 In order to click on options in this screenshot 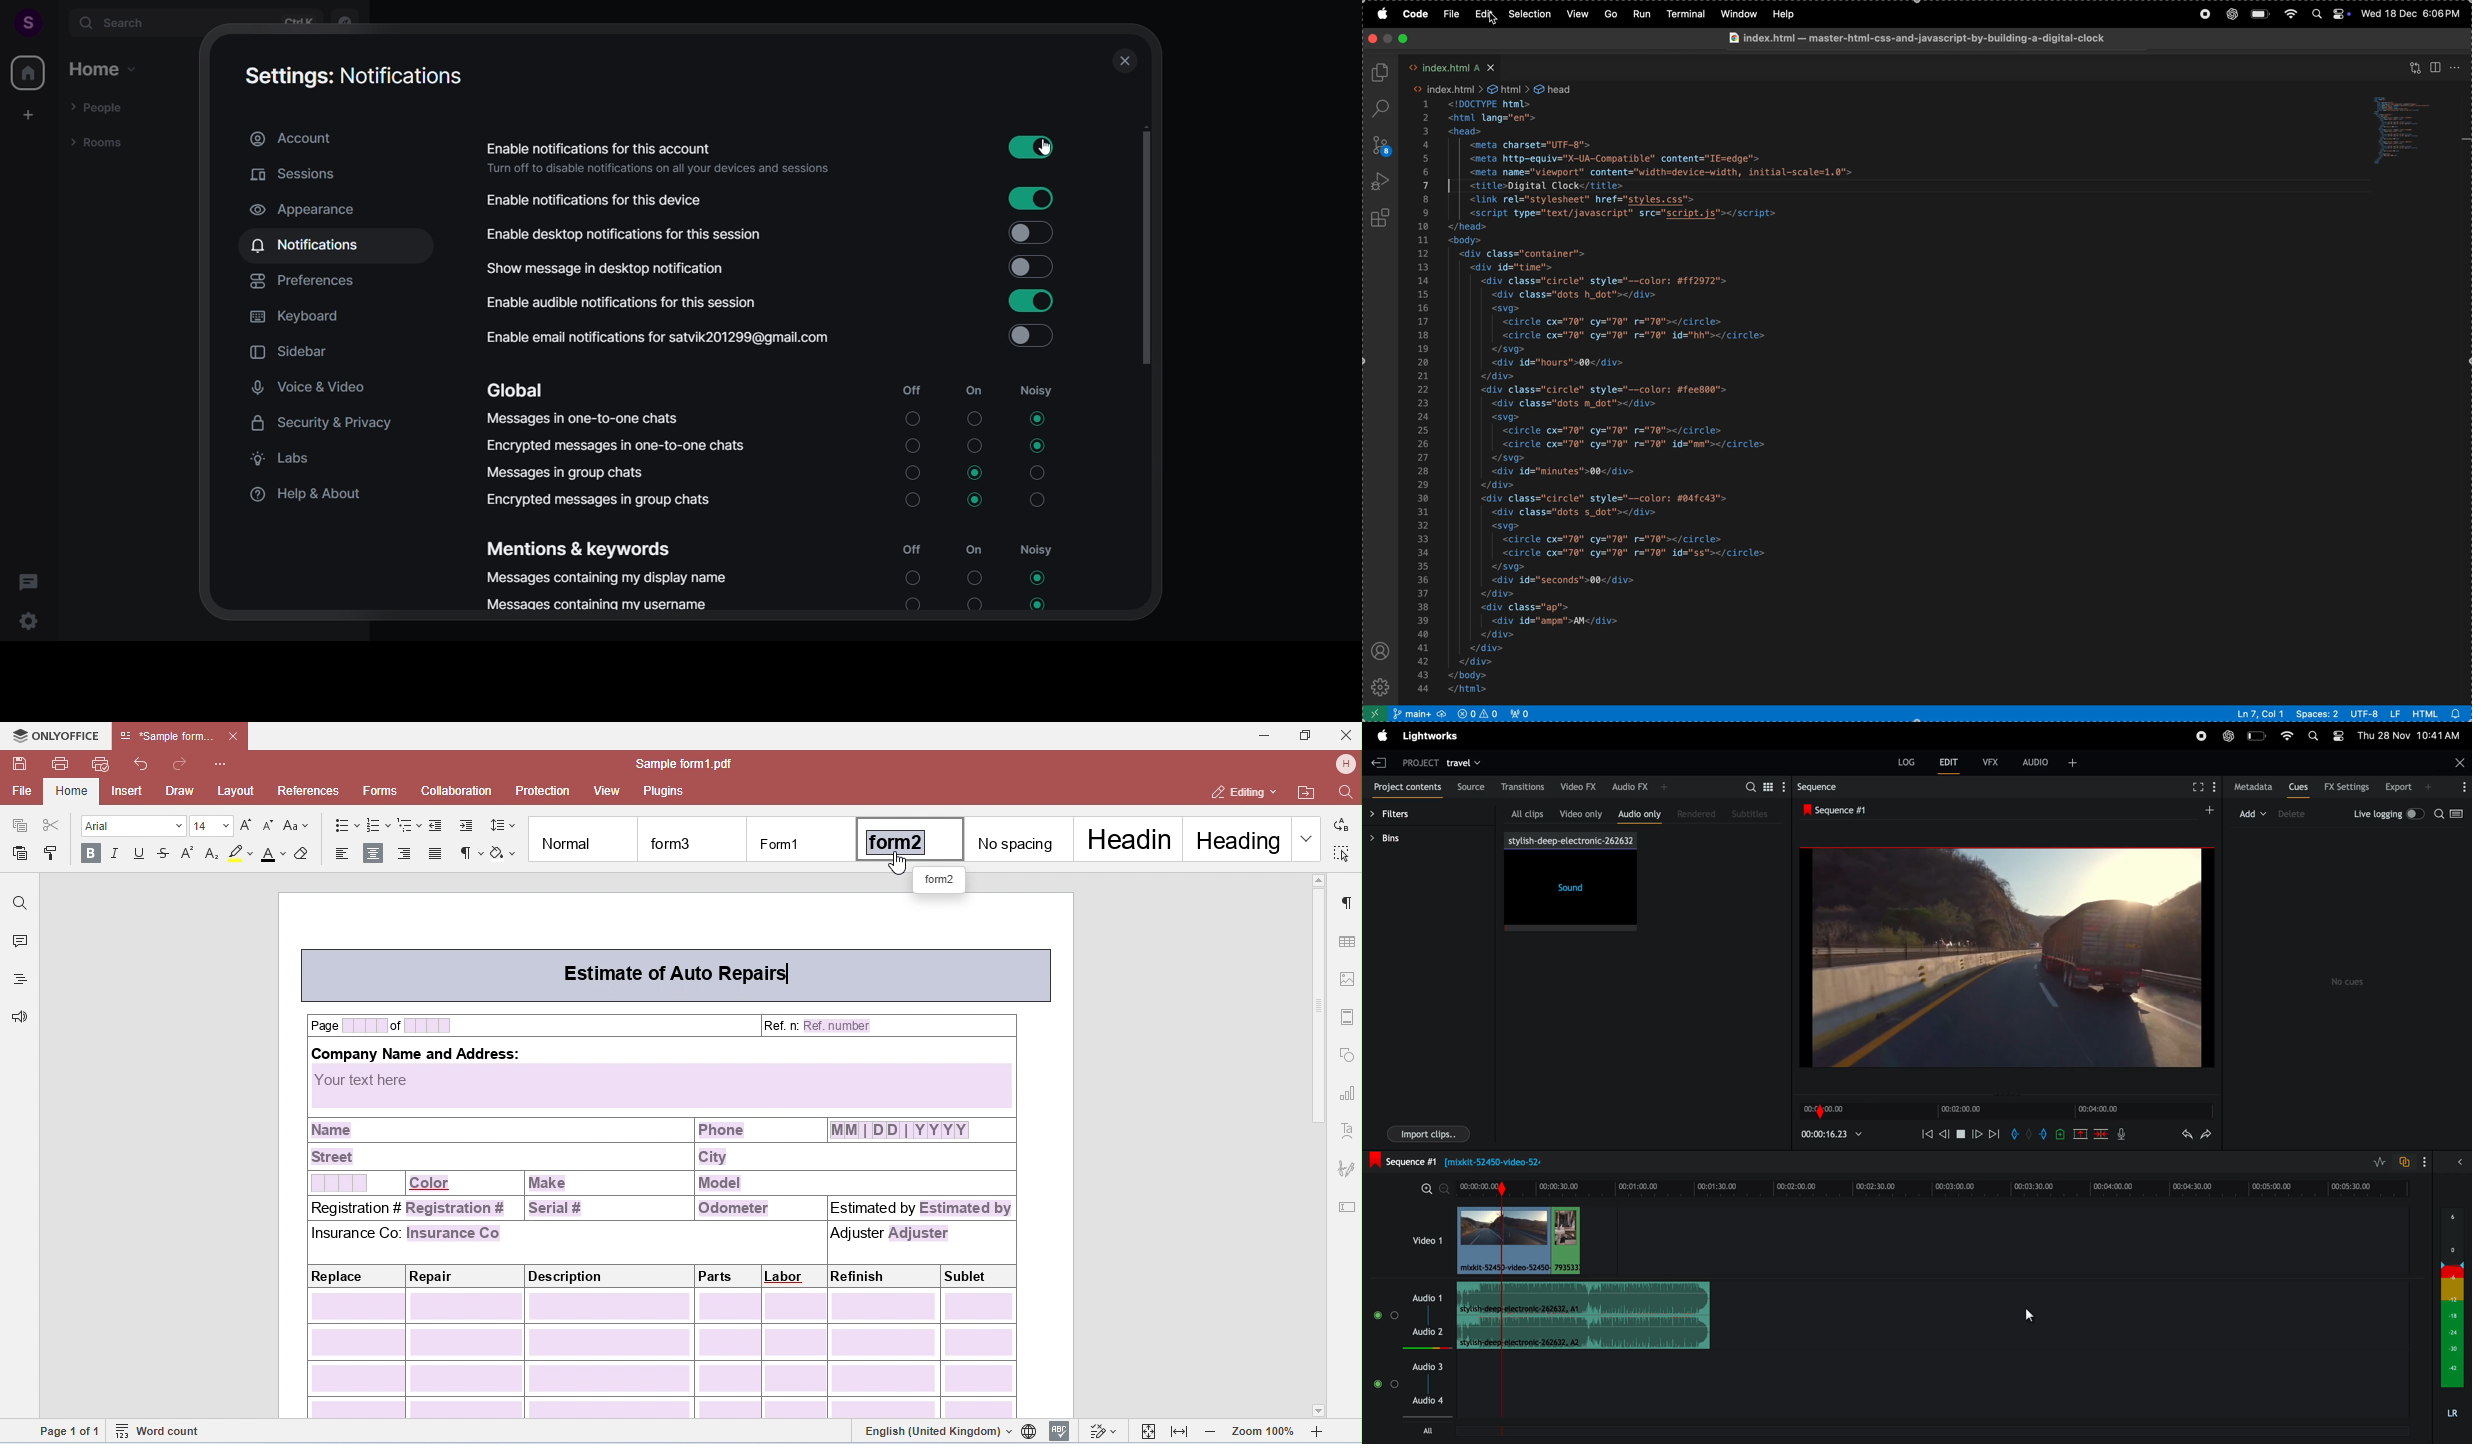, I will do `click(2460, 786)`.